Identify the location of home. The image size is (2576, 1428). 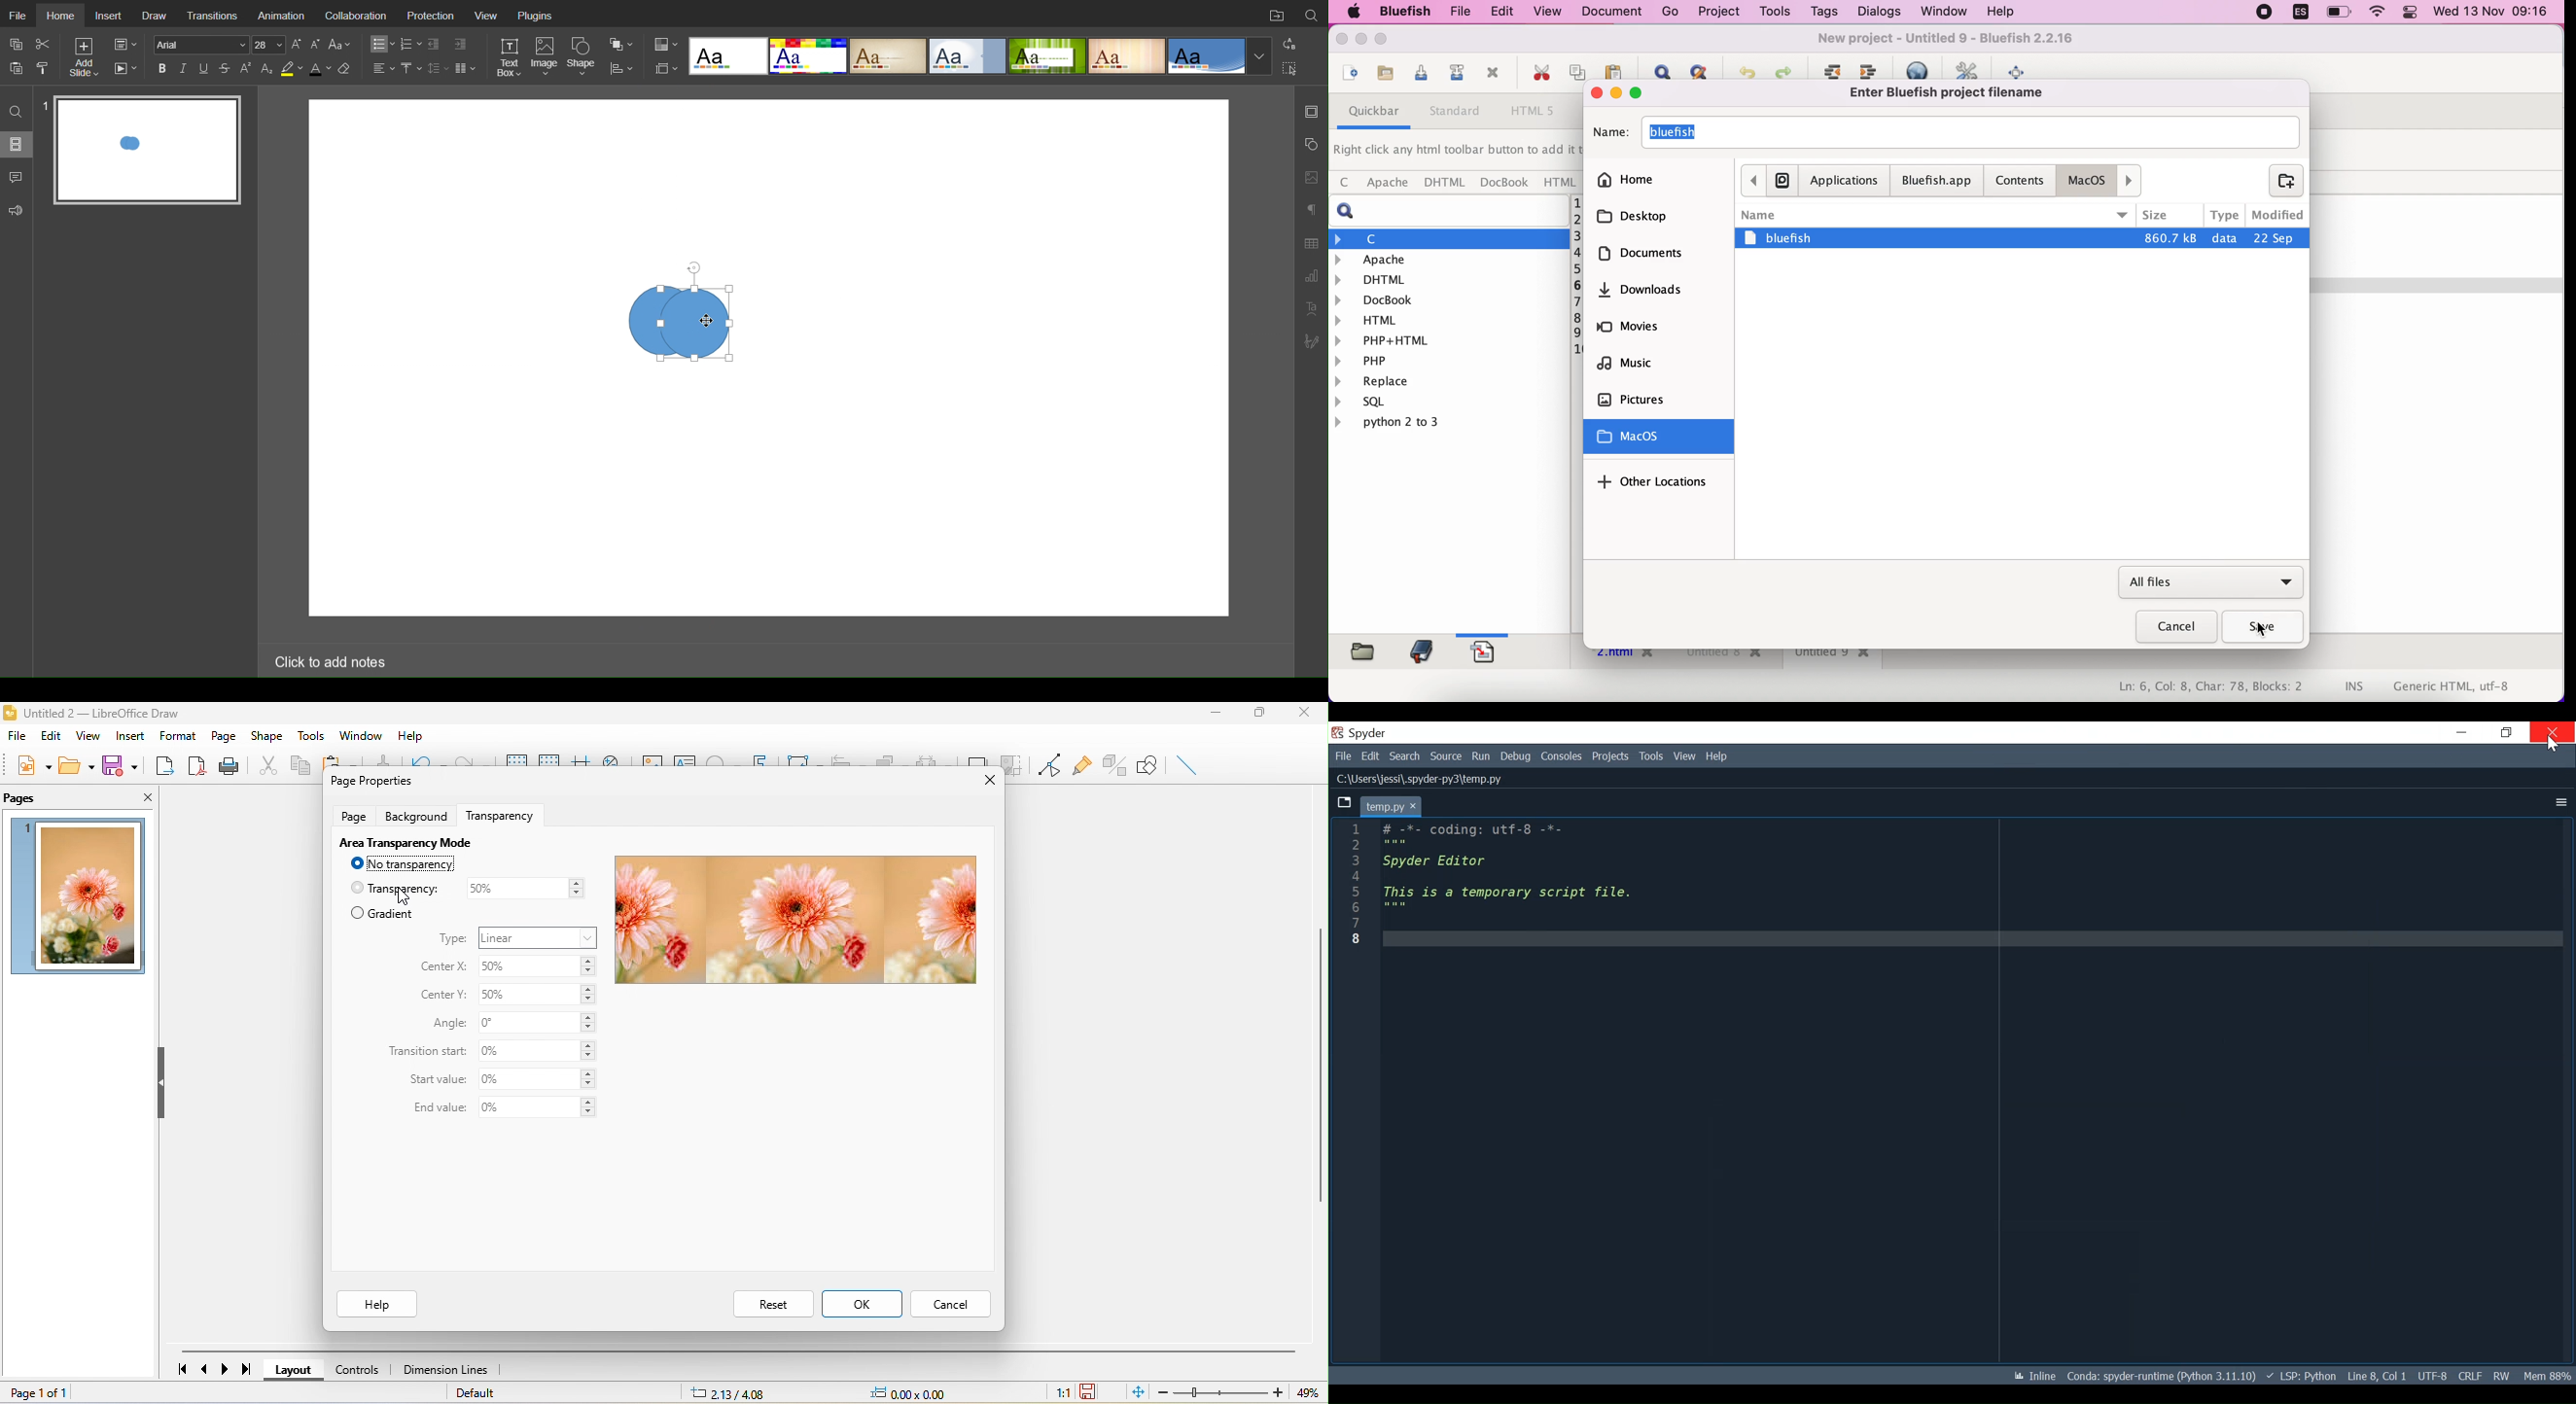
(1659, 177).